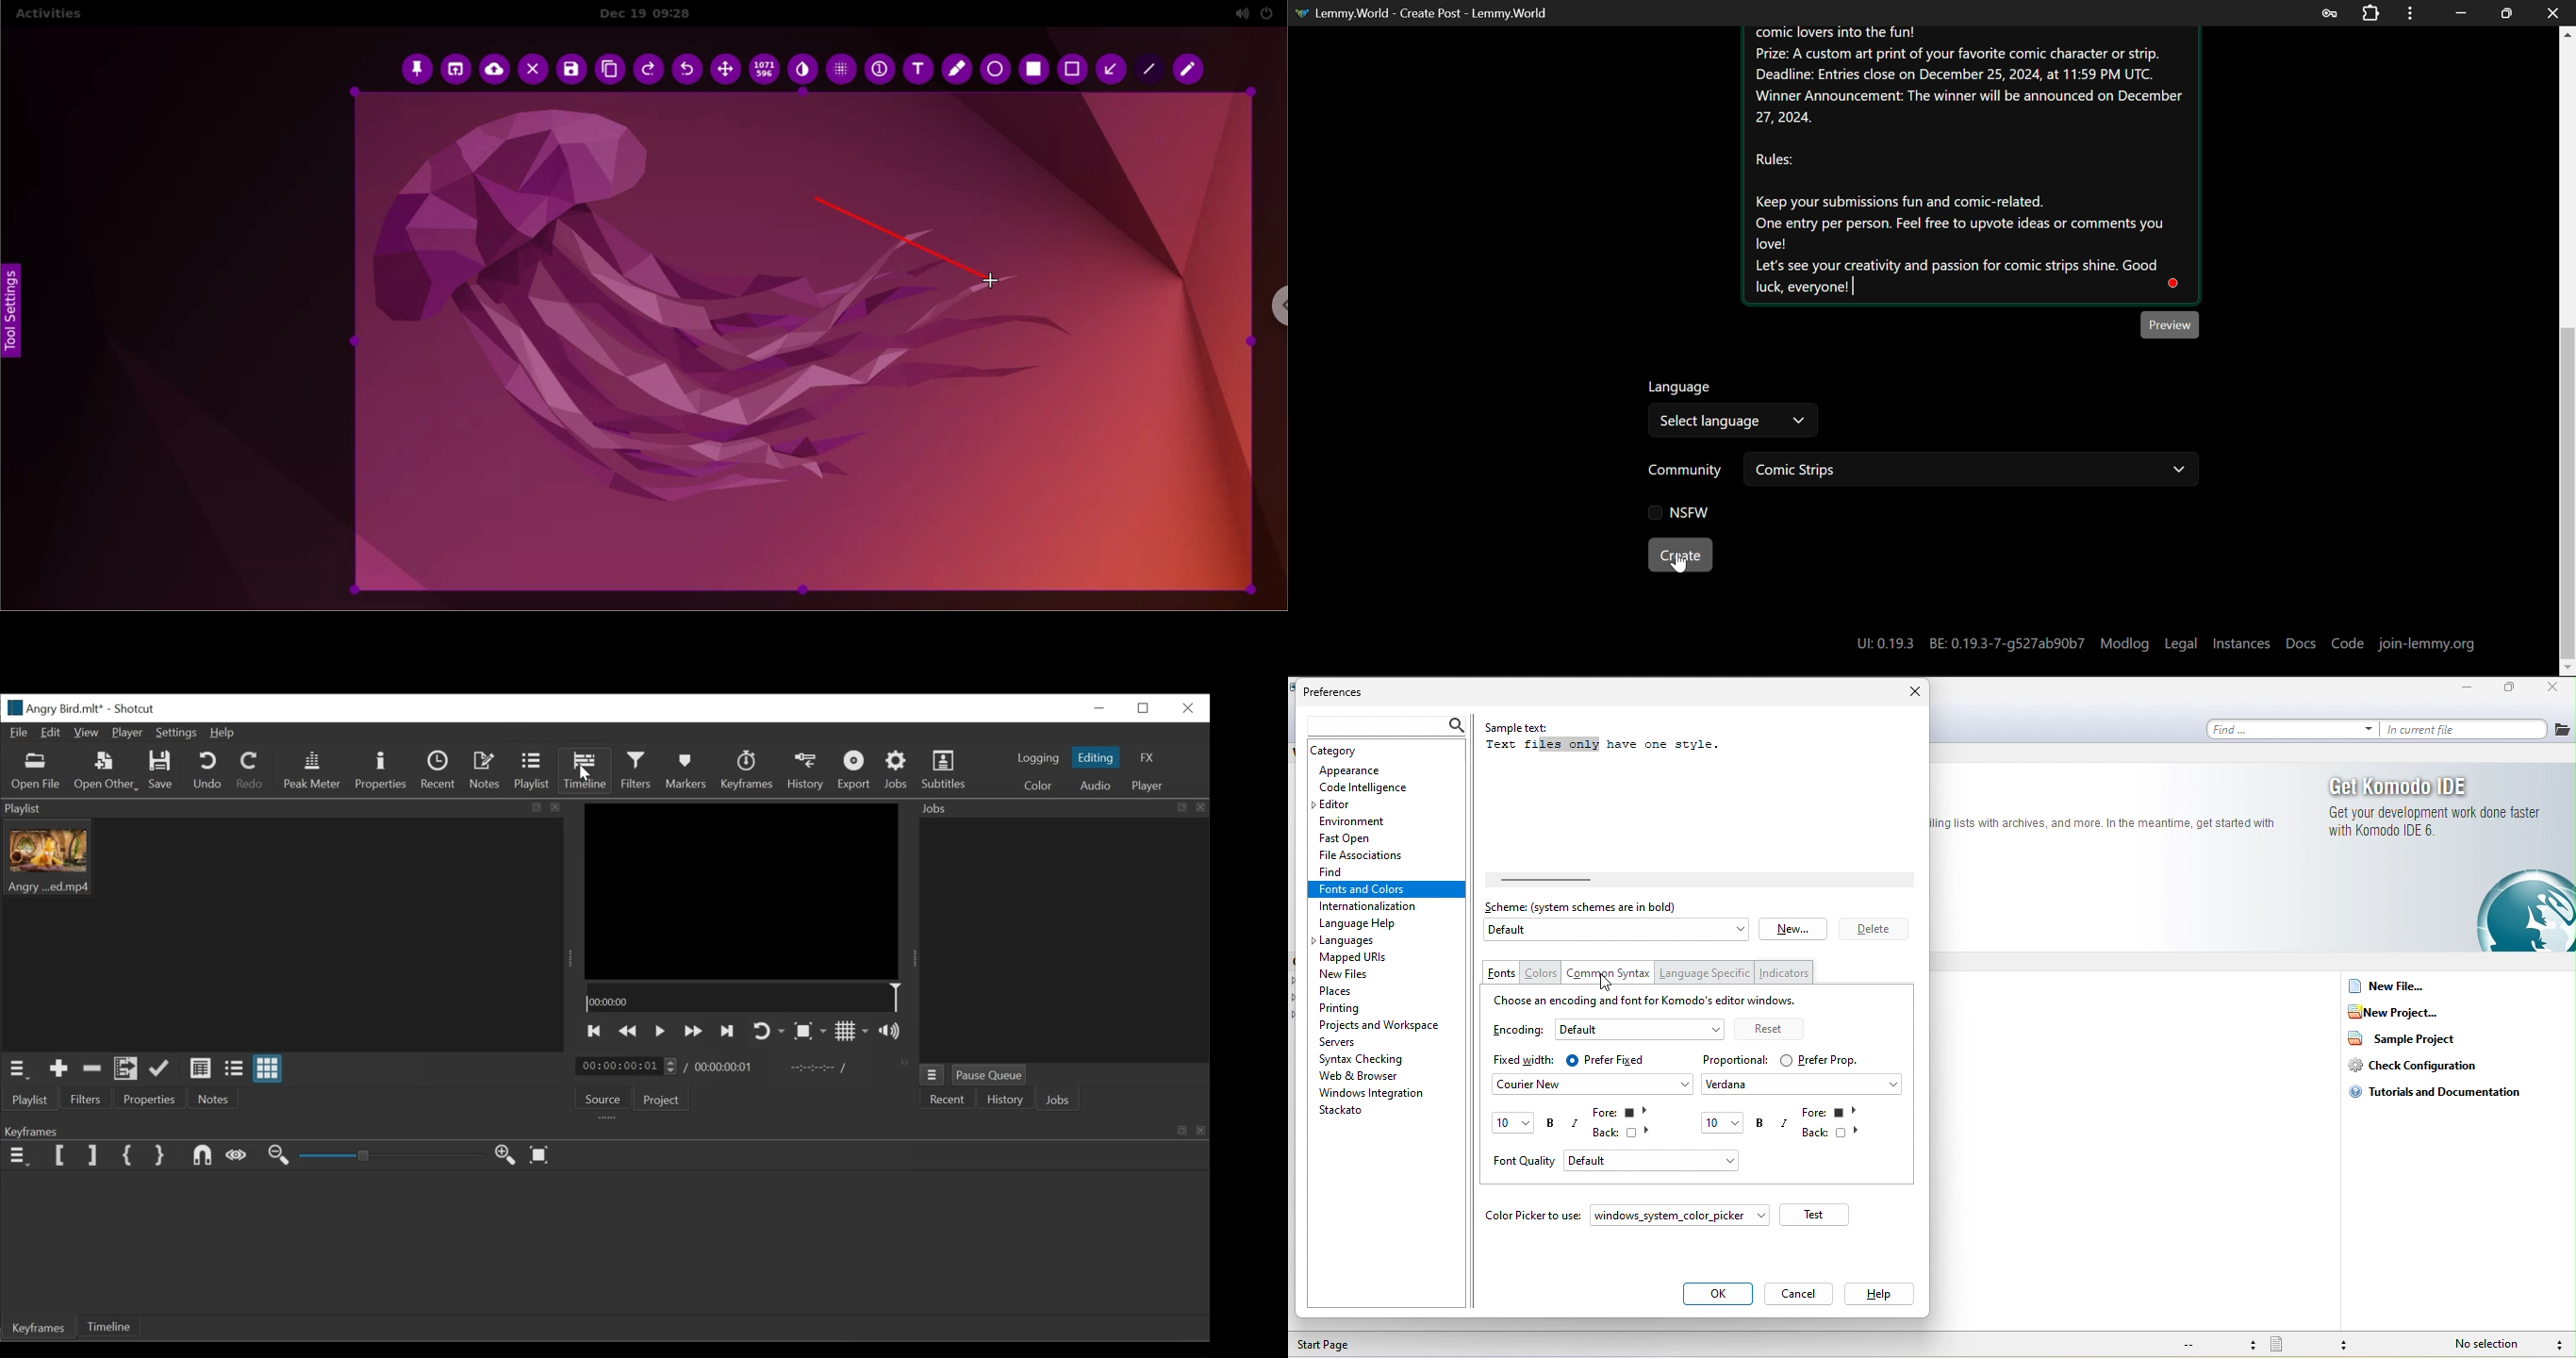 This screenshot has height=1372, width=2576. I want to click on History, so click(1005, 1100).